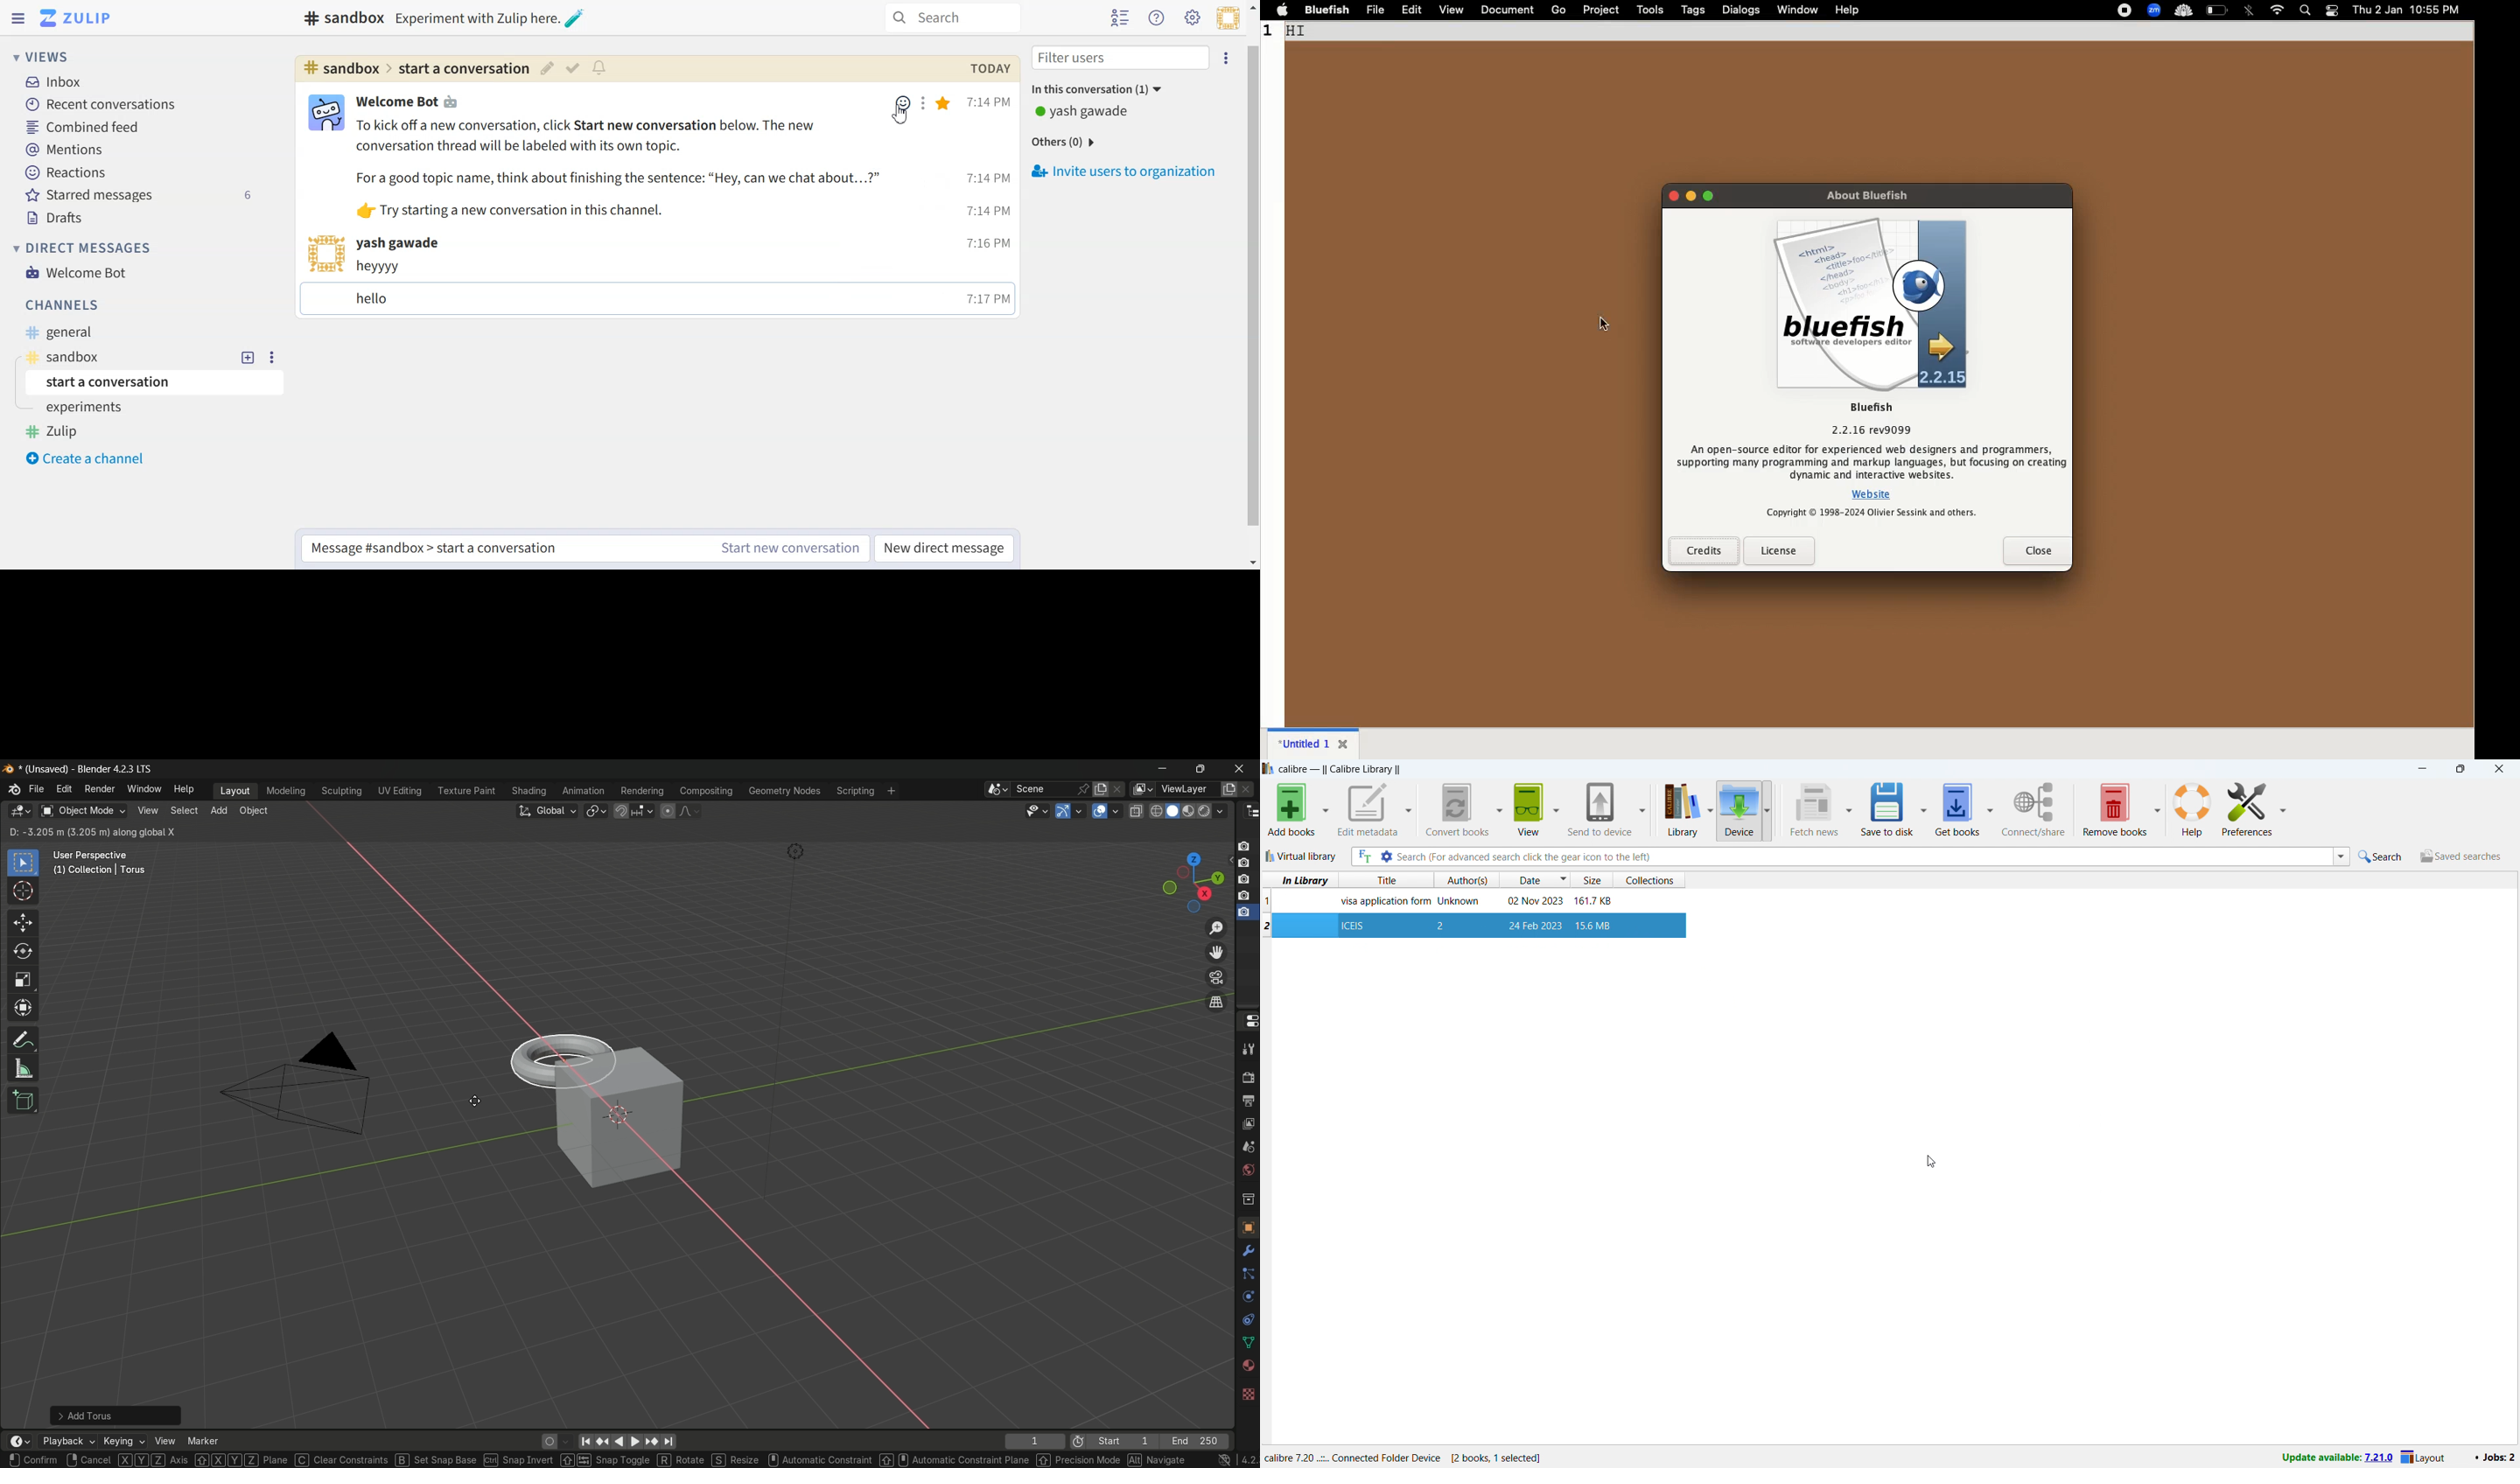 The image size is (2520, 1484). Describe the element at coordinates (687, 811) in the screenshot. I see `proportional editing fallout` at that location.